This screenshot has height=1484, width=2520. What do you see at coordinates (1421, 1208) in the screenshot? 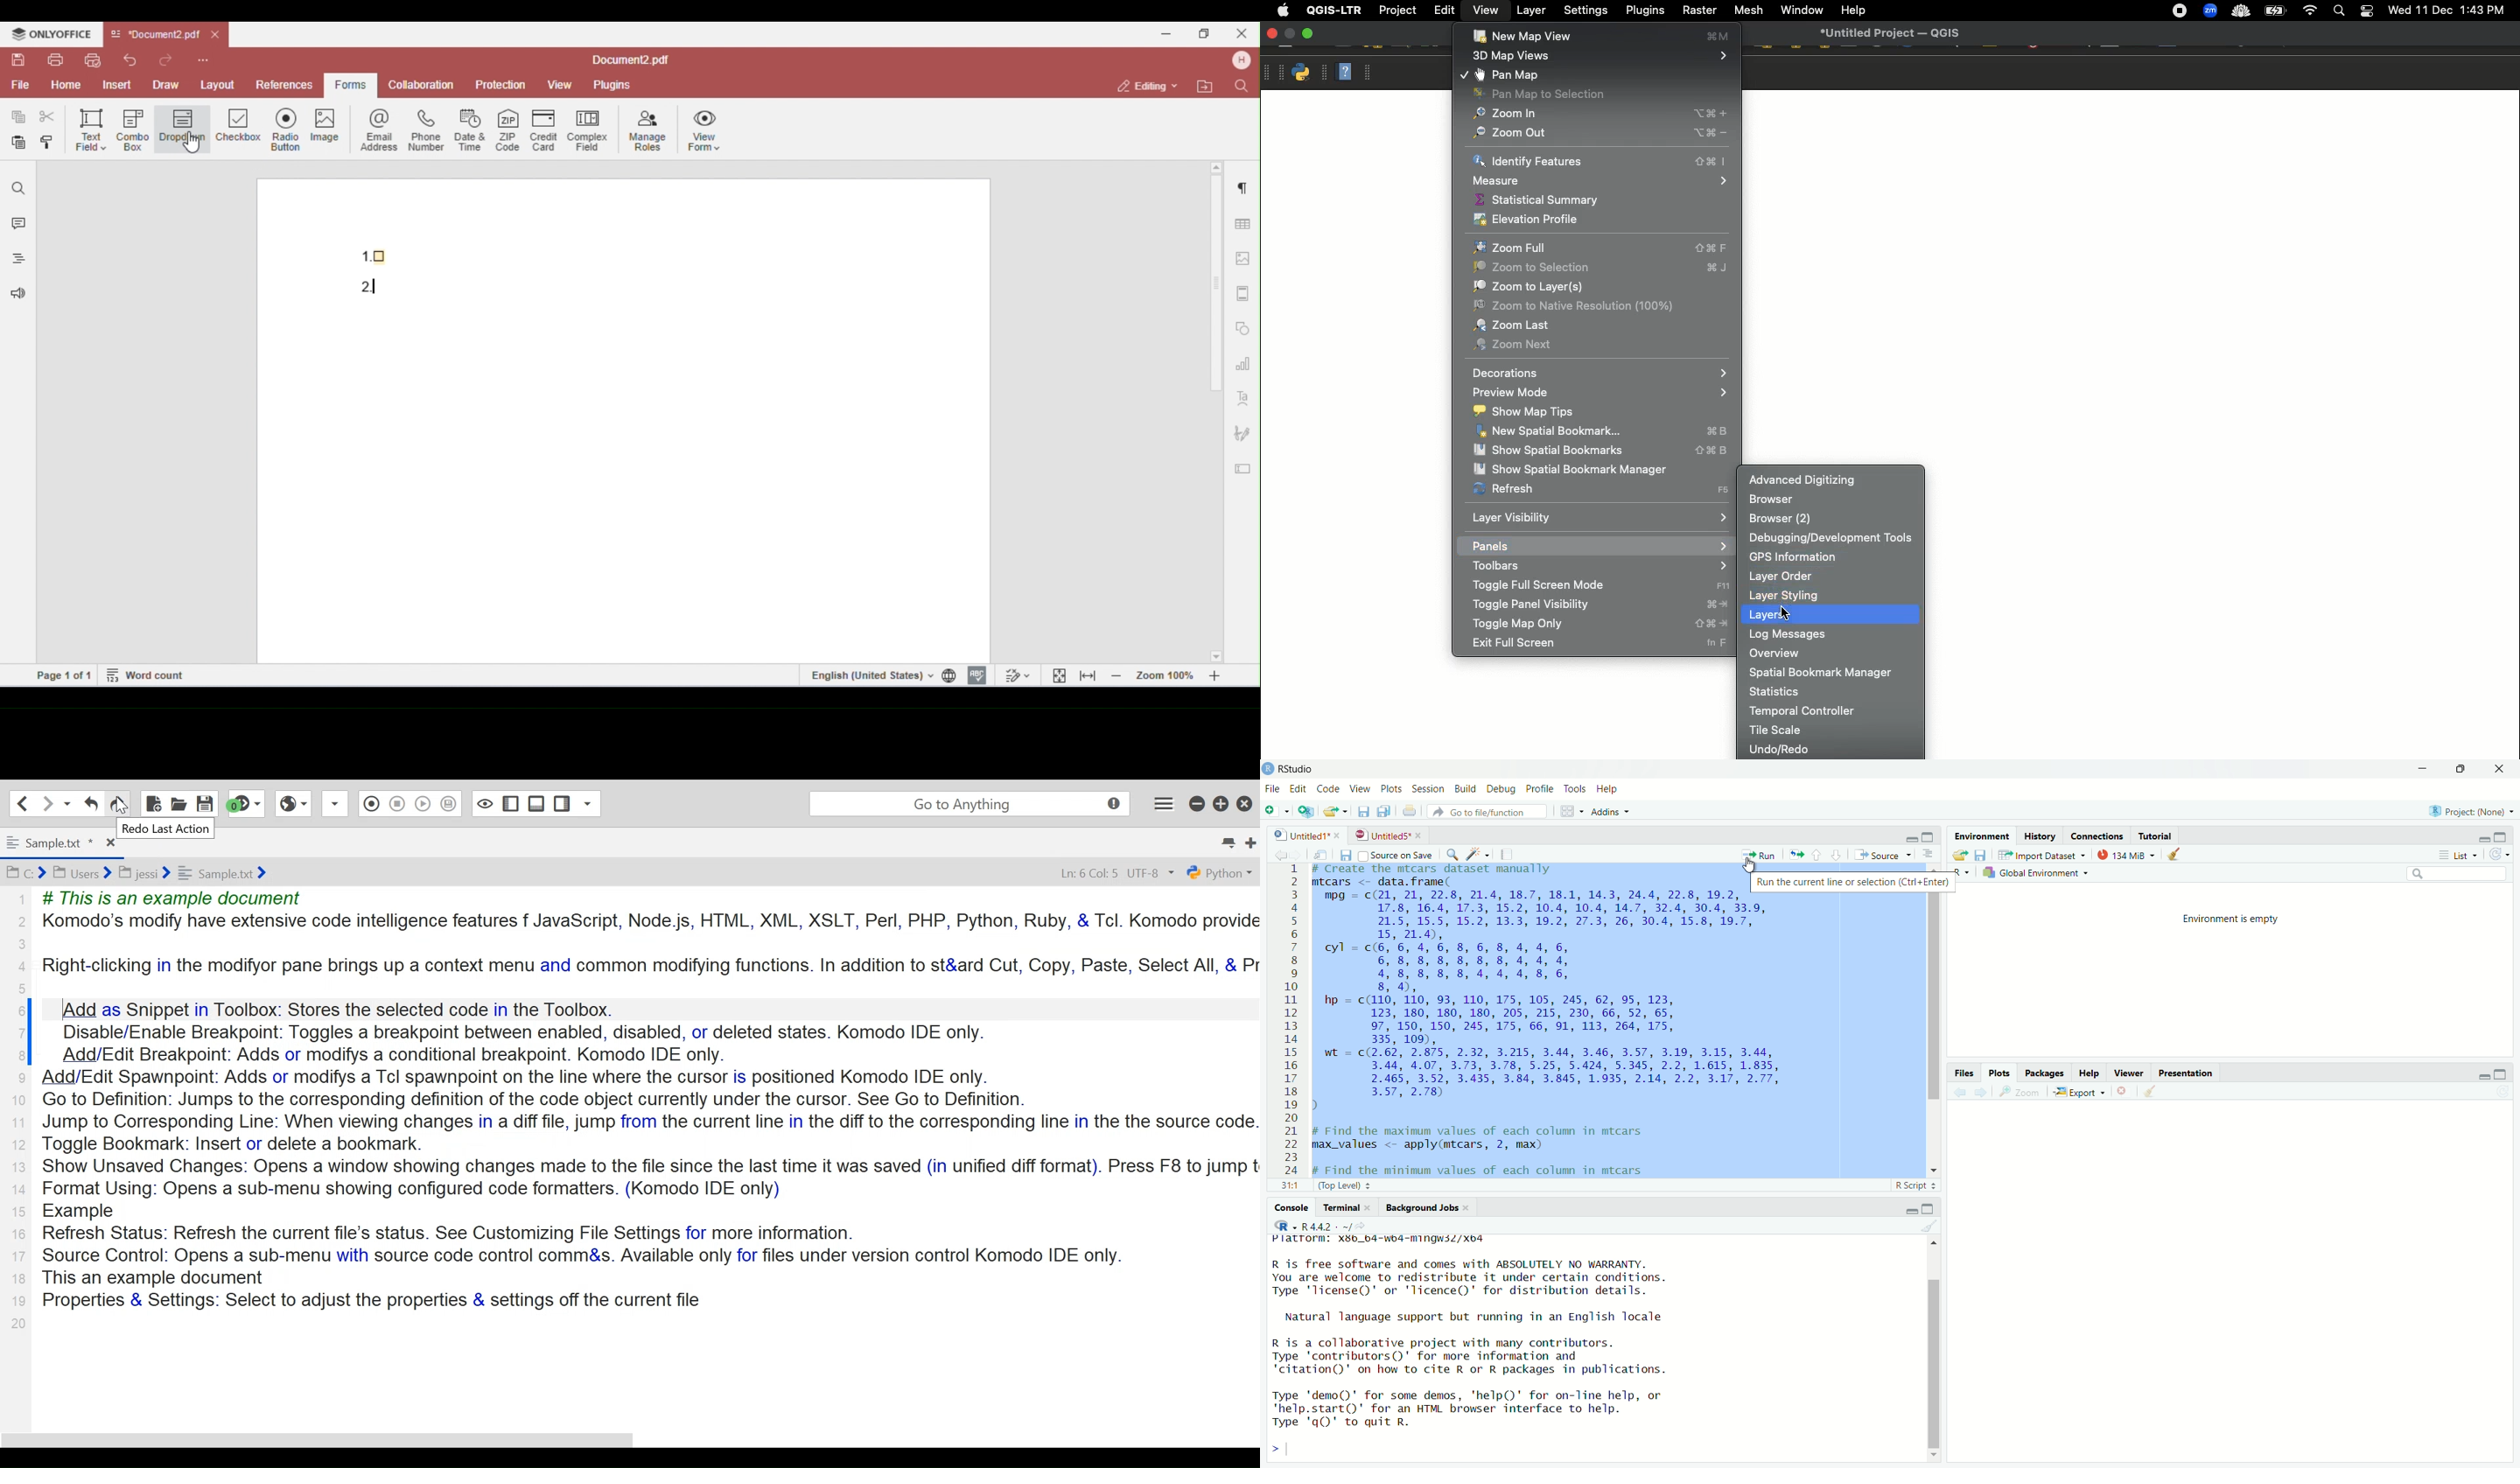
I see `Background Jobs` at bounding box center [1421, 1208].